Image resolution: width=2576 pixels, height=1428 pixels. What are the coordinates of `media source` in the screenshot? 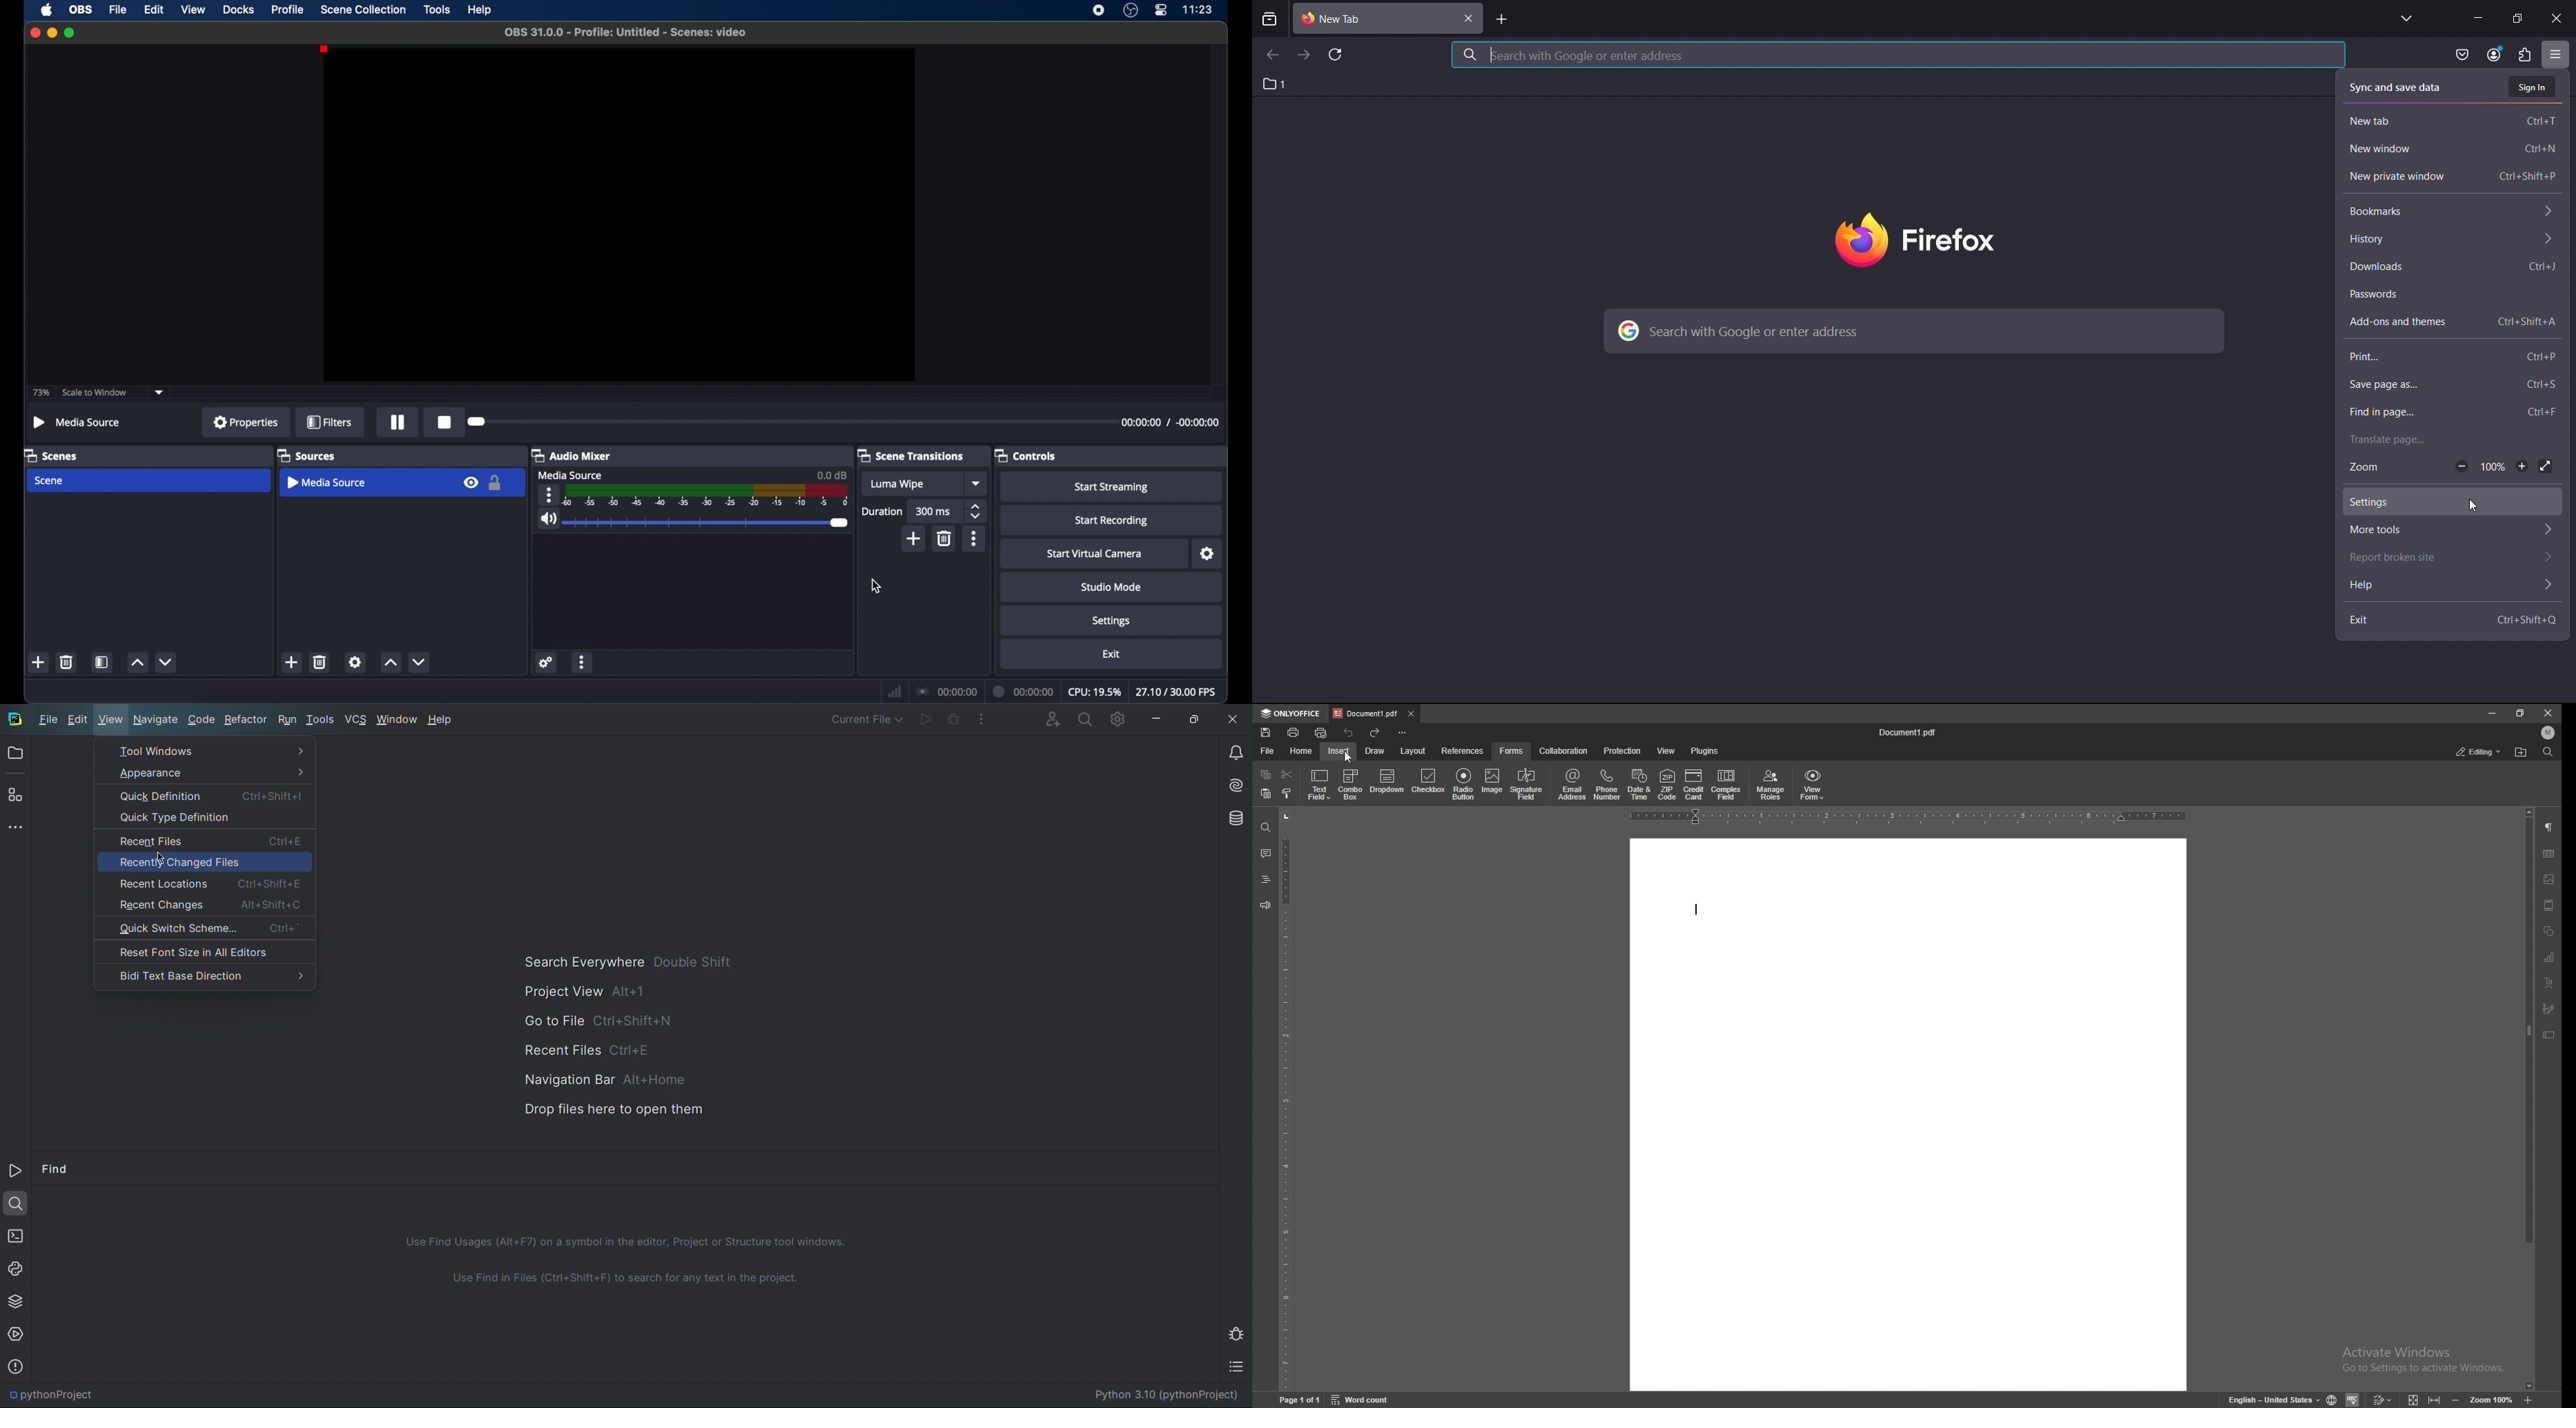 It's located at (327, 482).